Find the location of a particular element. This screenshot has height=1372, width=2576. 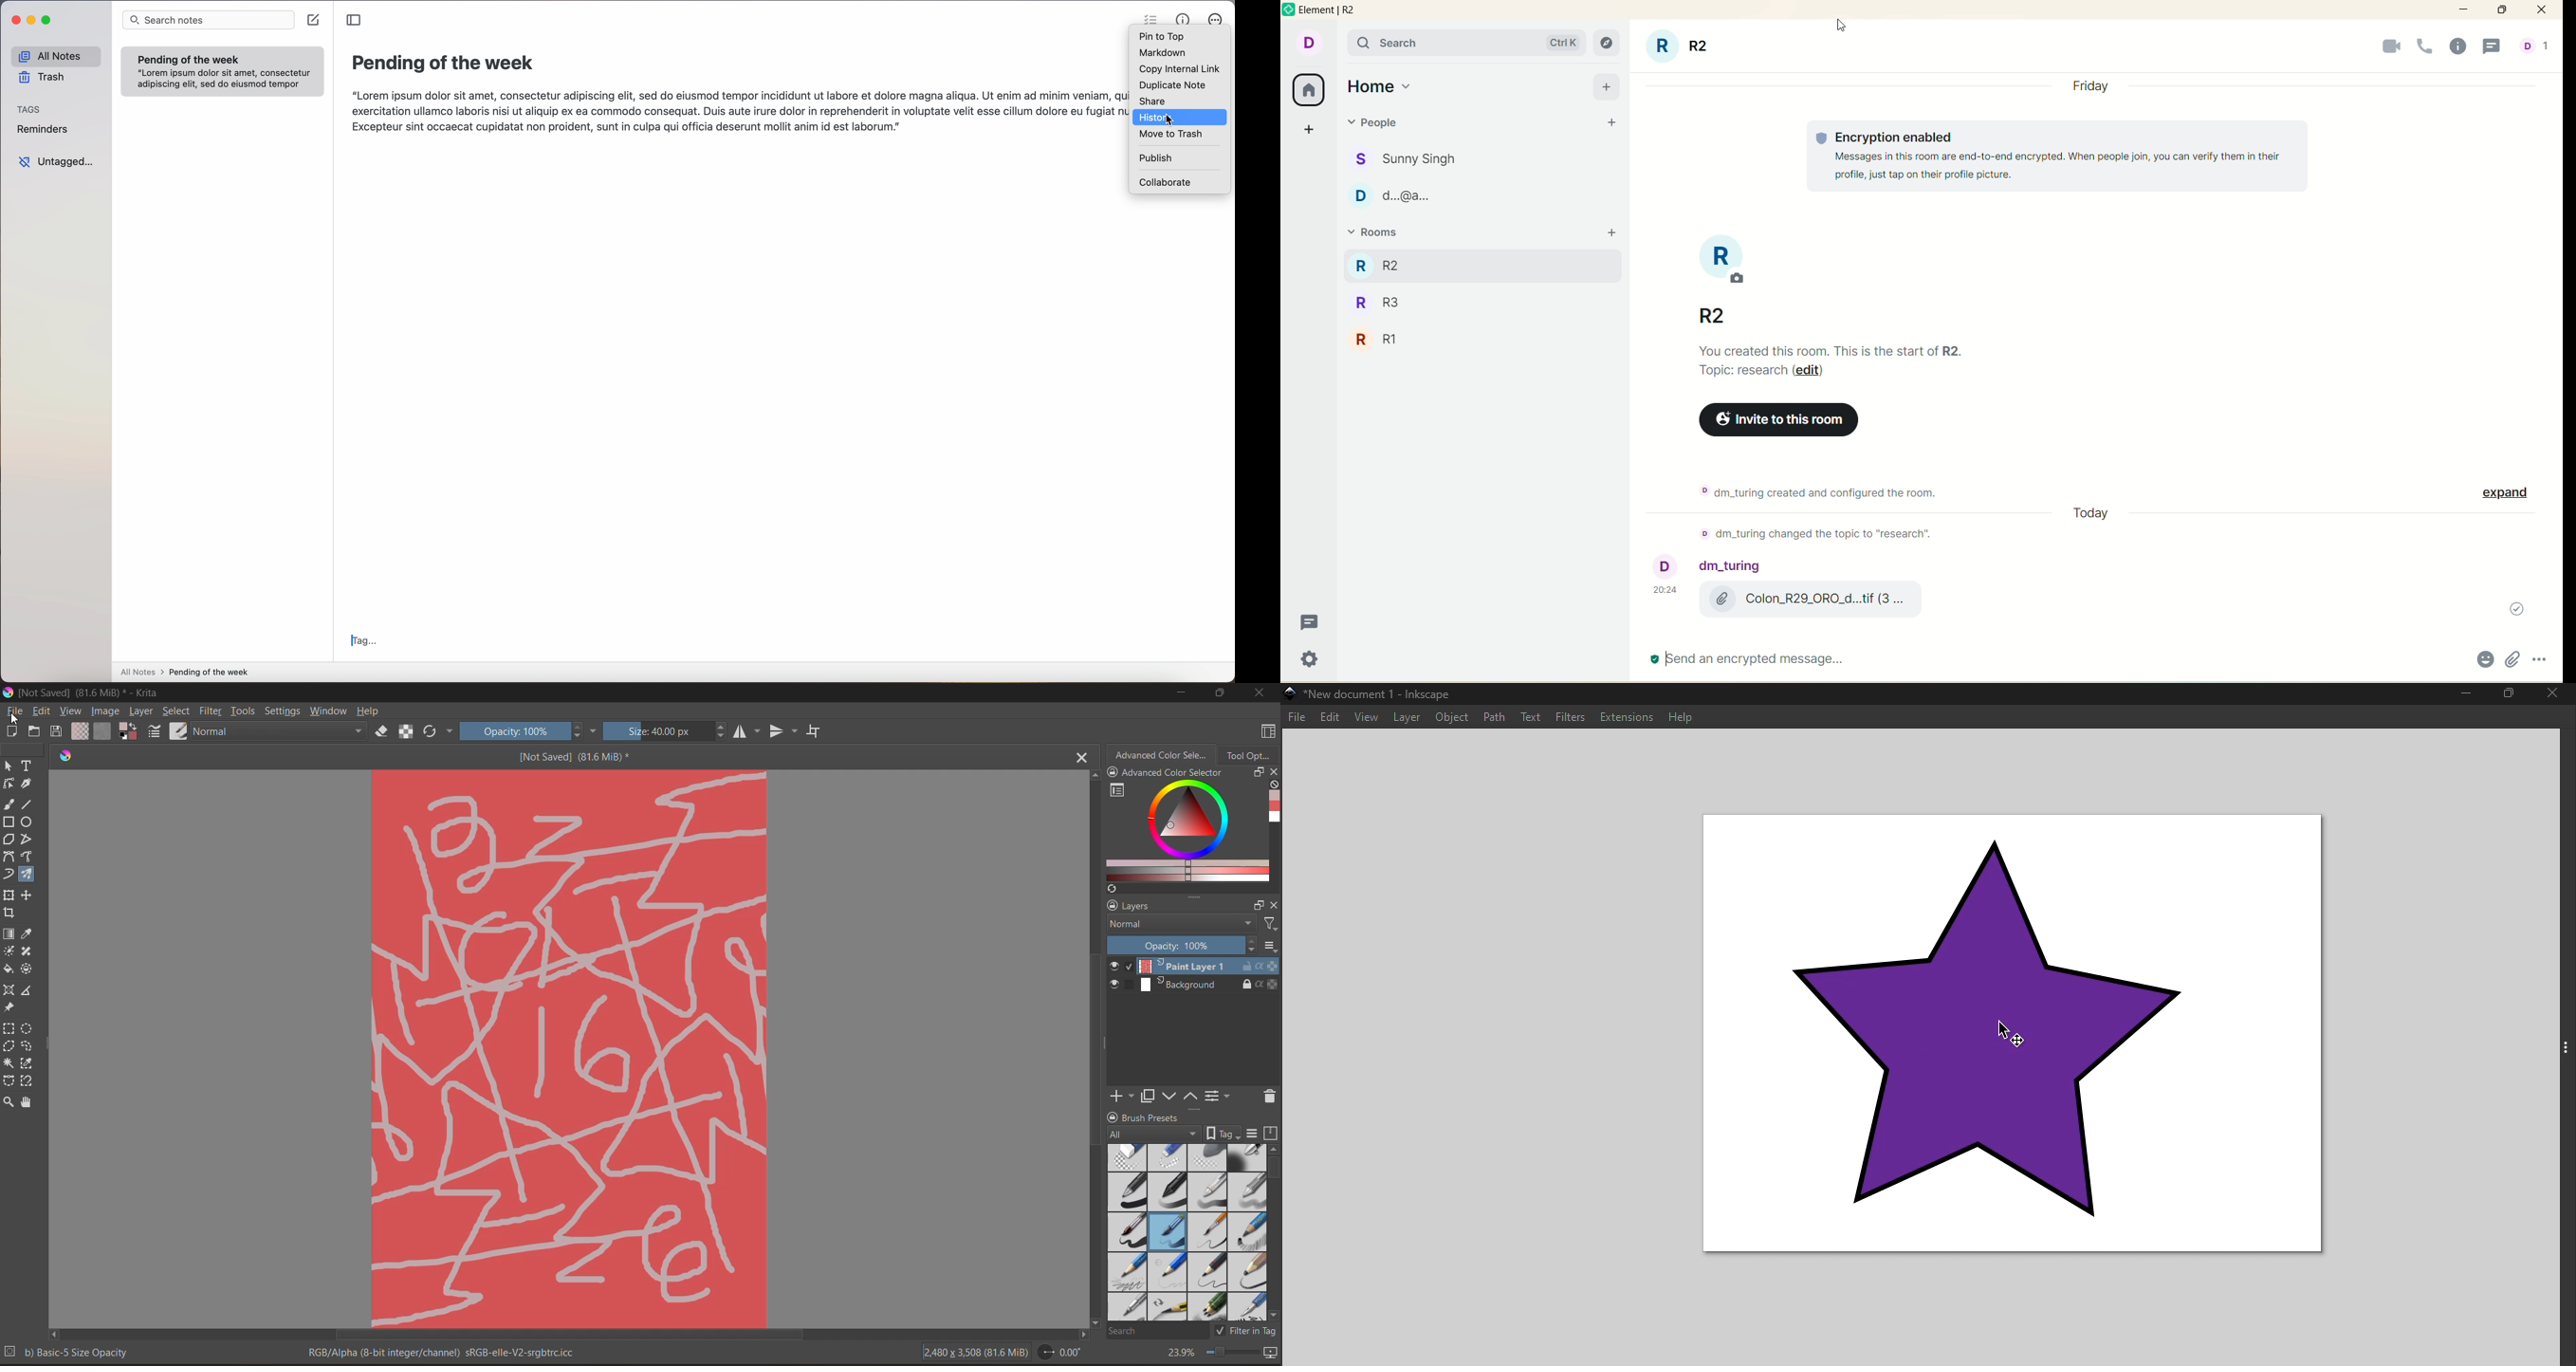

filters is located at coordinates (1269, 924).